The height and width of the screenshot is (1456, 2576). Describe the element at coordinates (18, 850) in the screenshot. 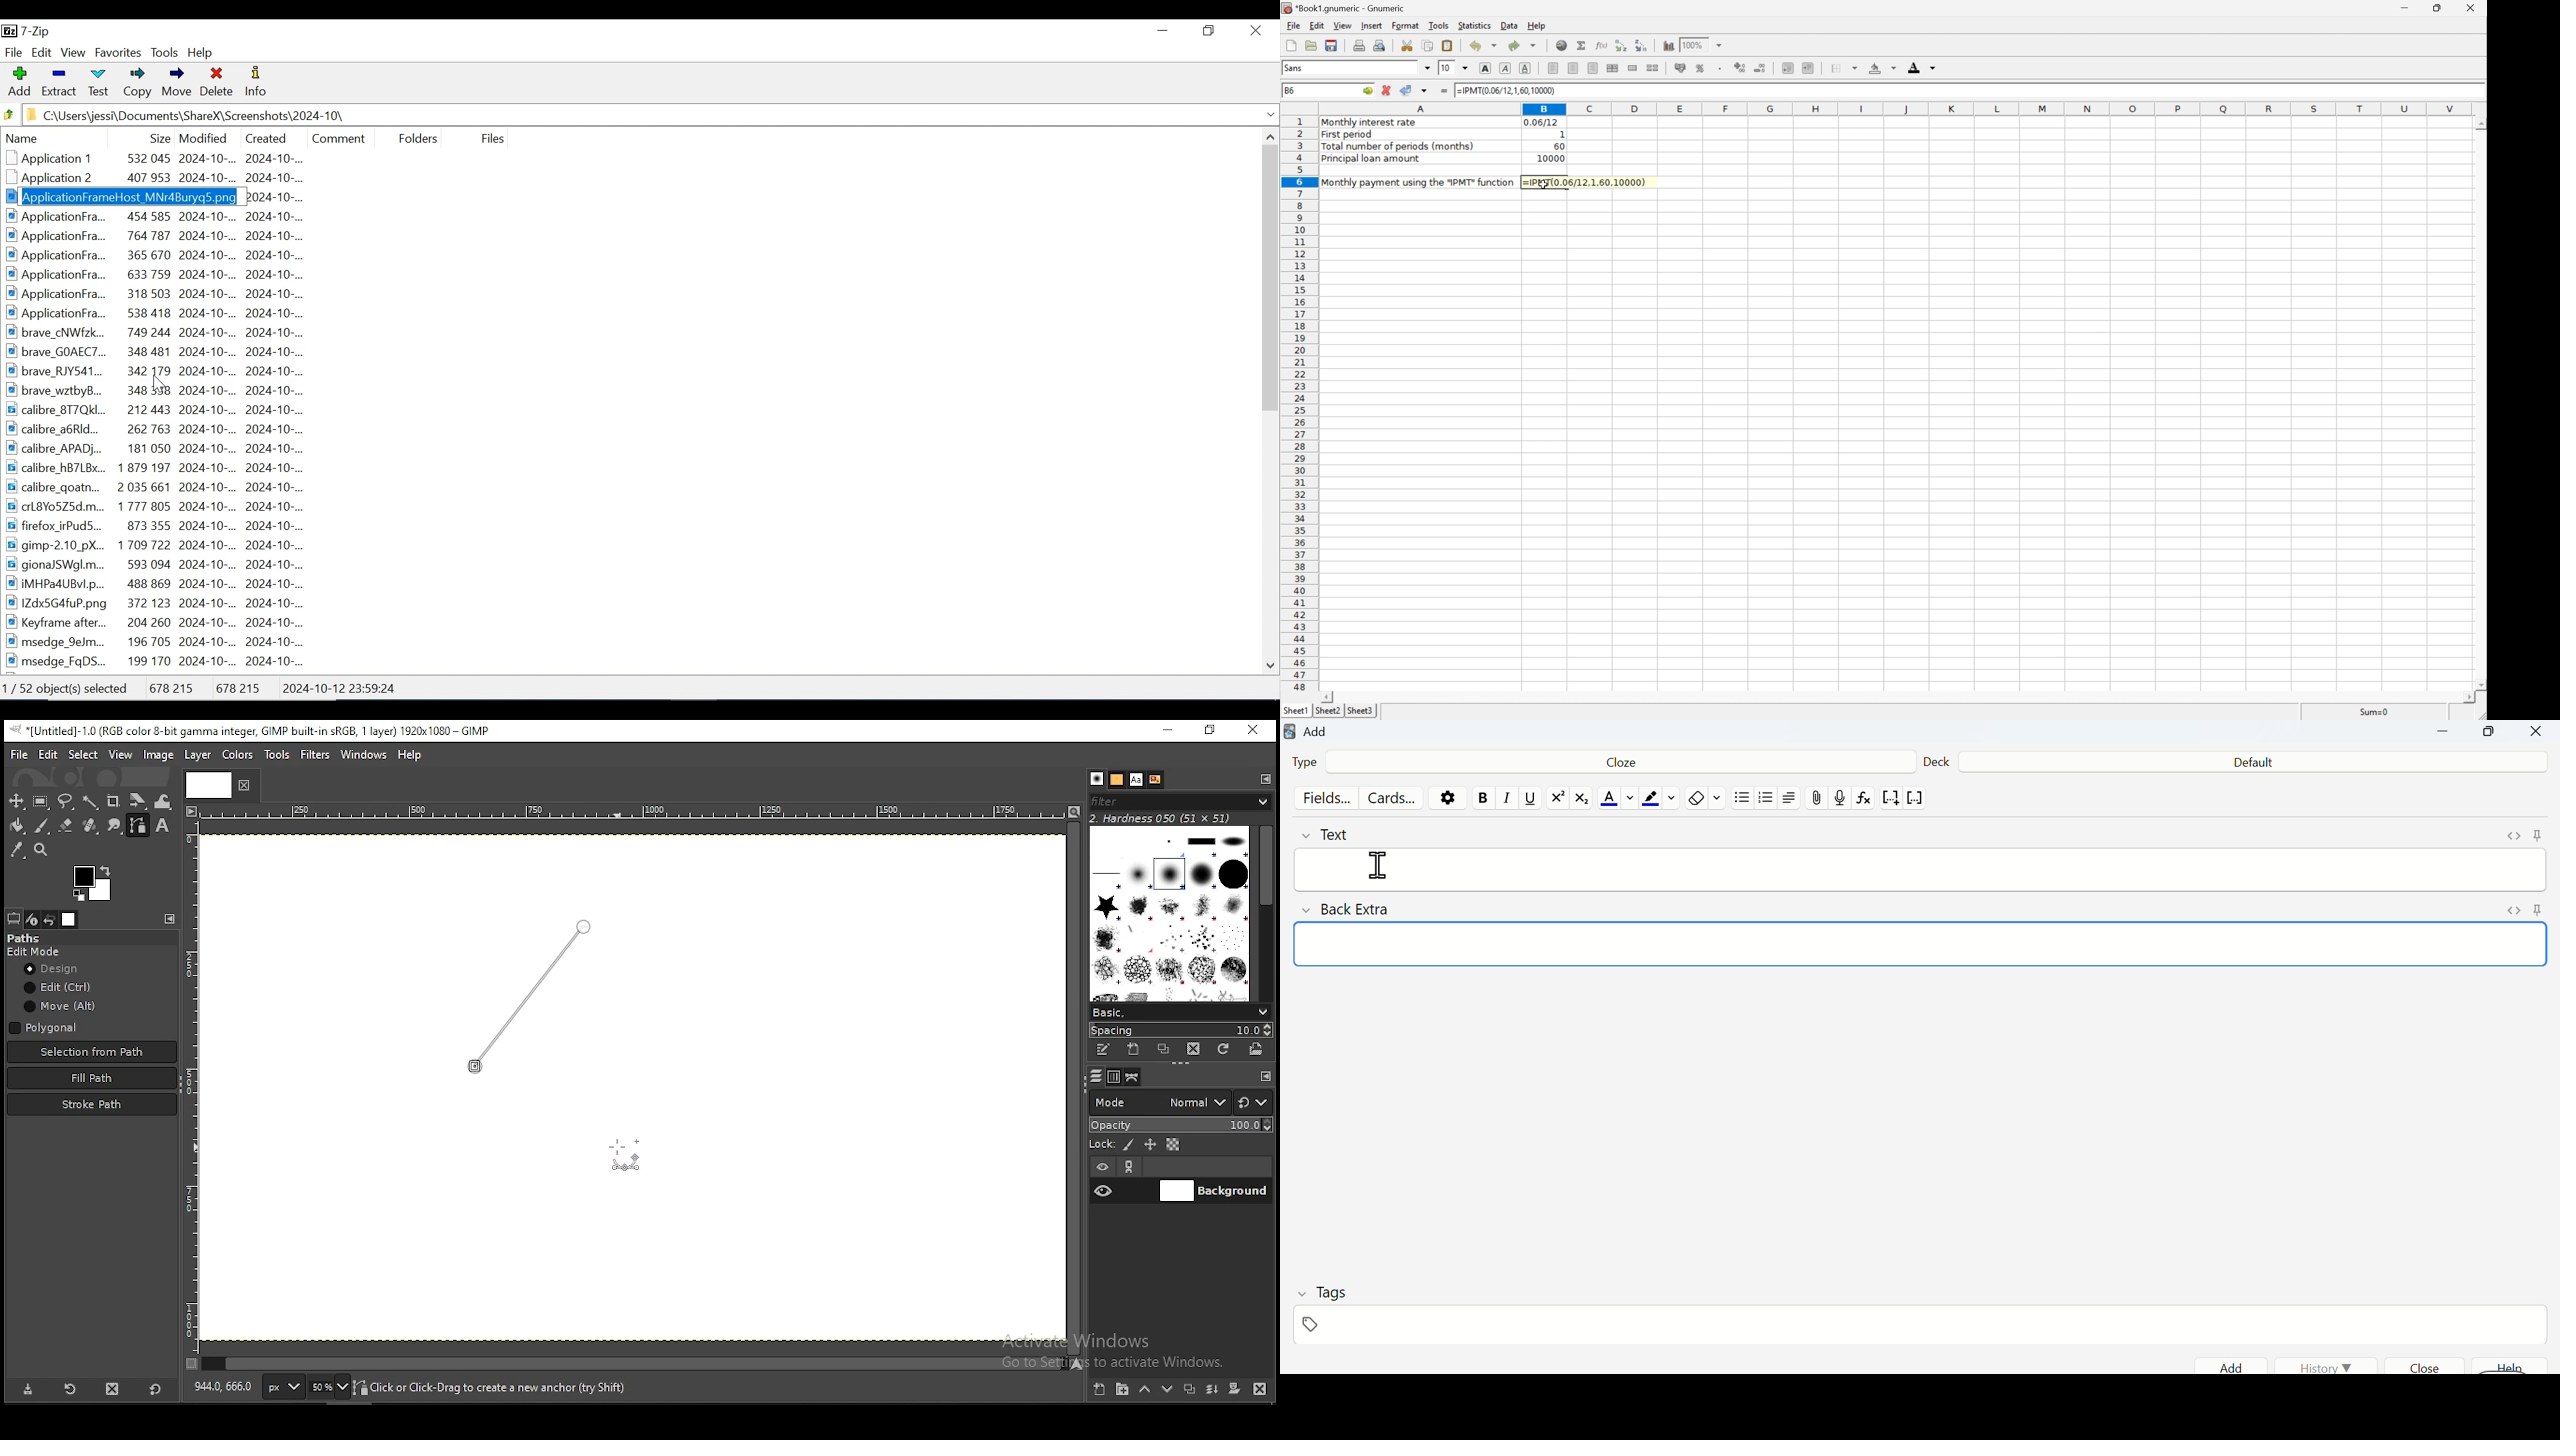

I see `color picker tool` at that location.